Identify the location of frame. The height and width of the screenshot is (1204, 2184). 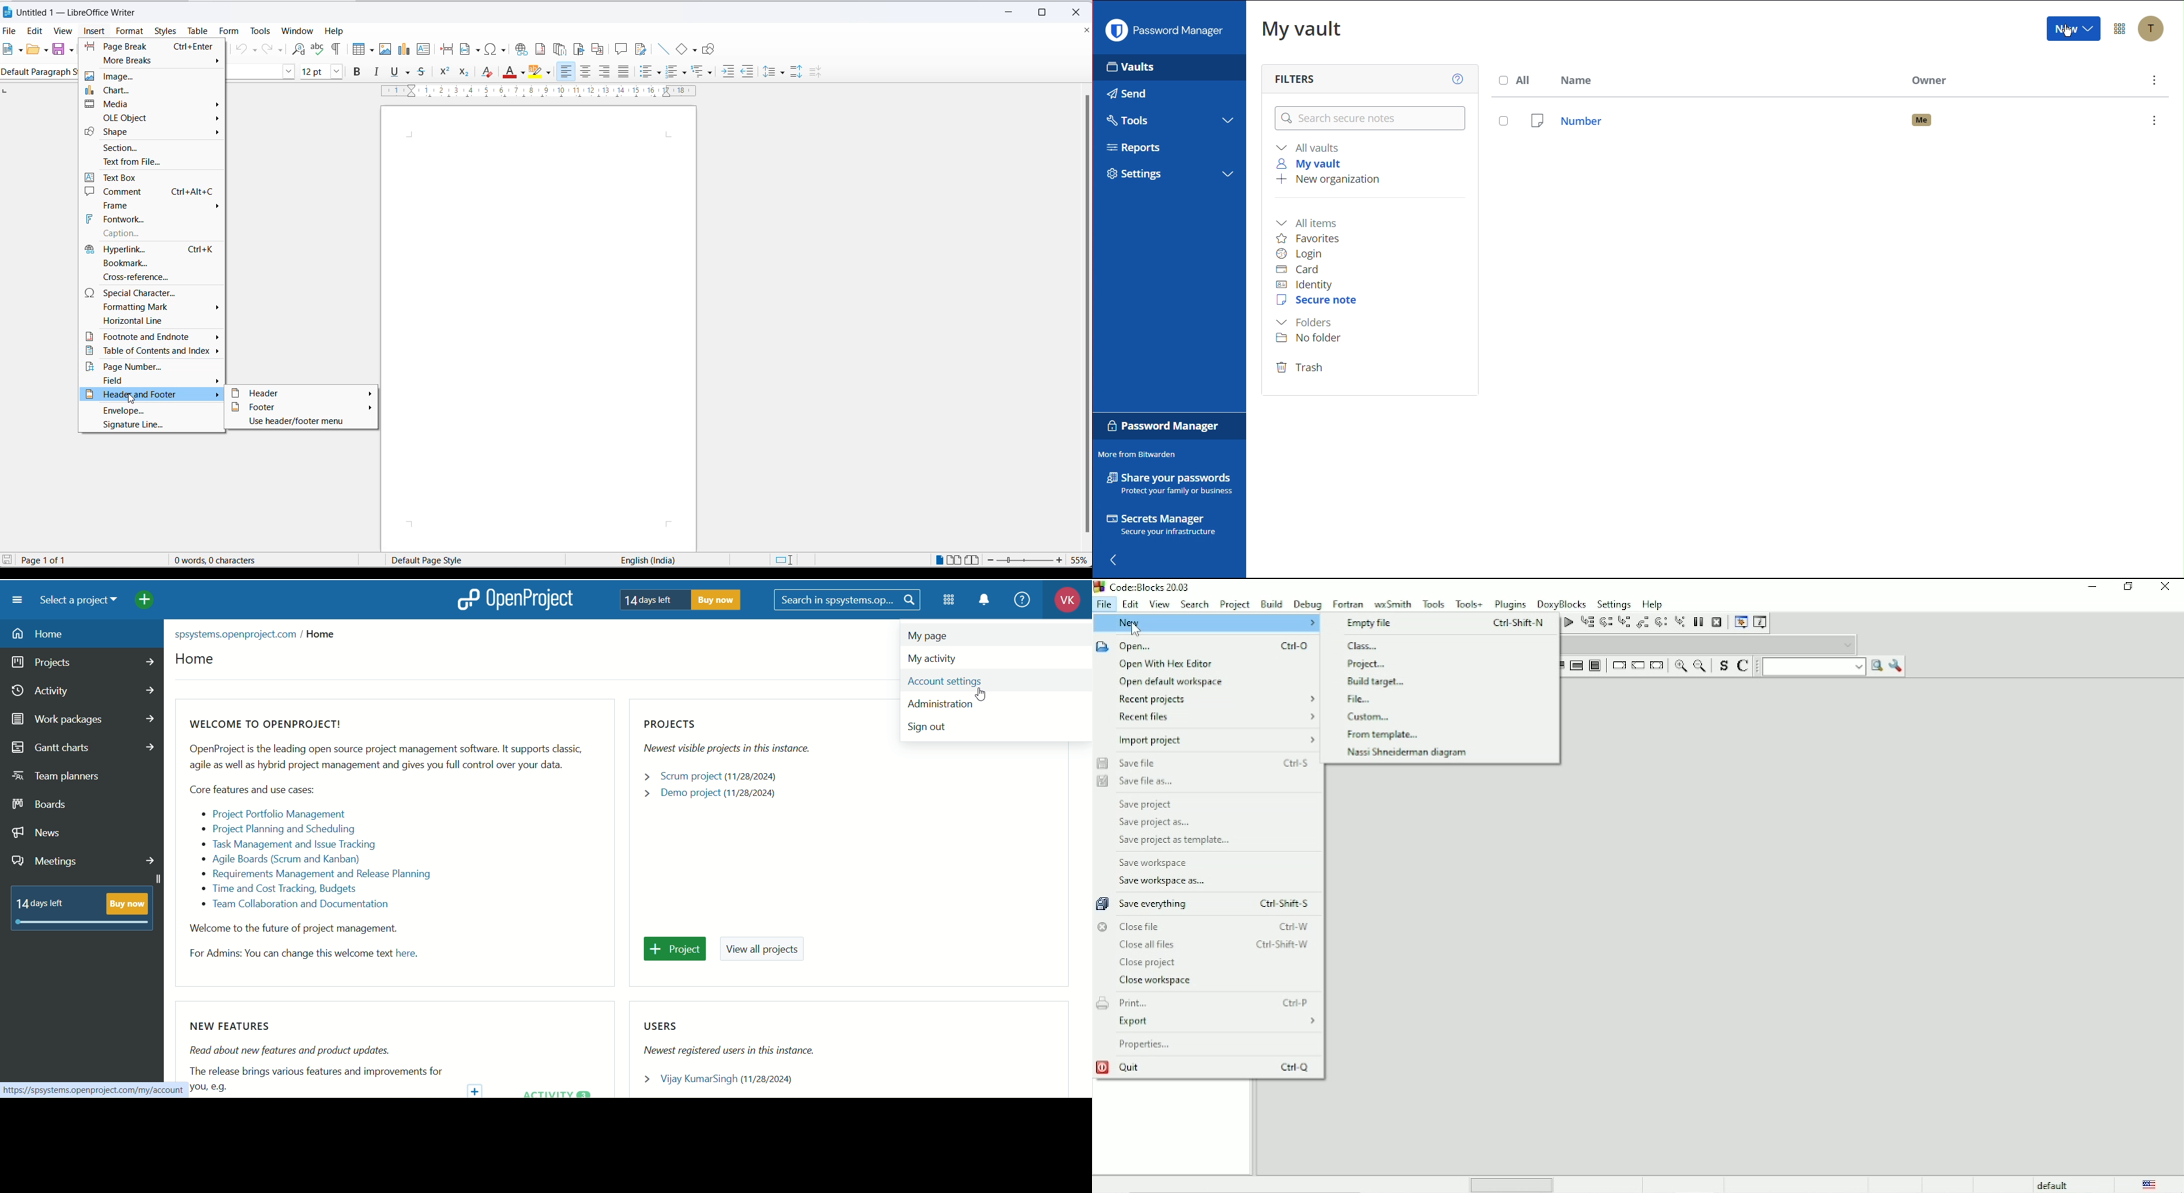
(151, 205).